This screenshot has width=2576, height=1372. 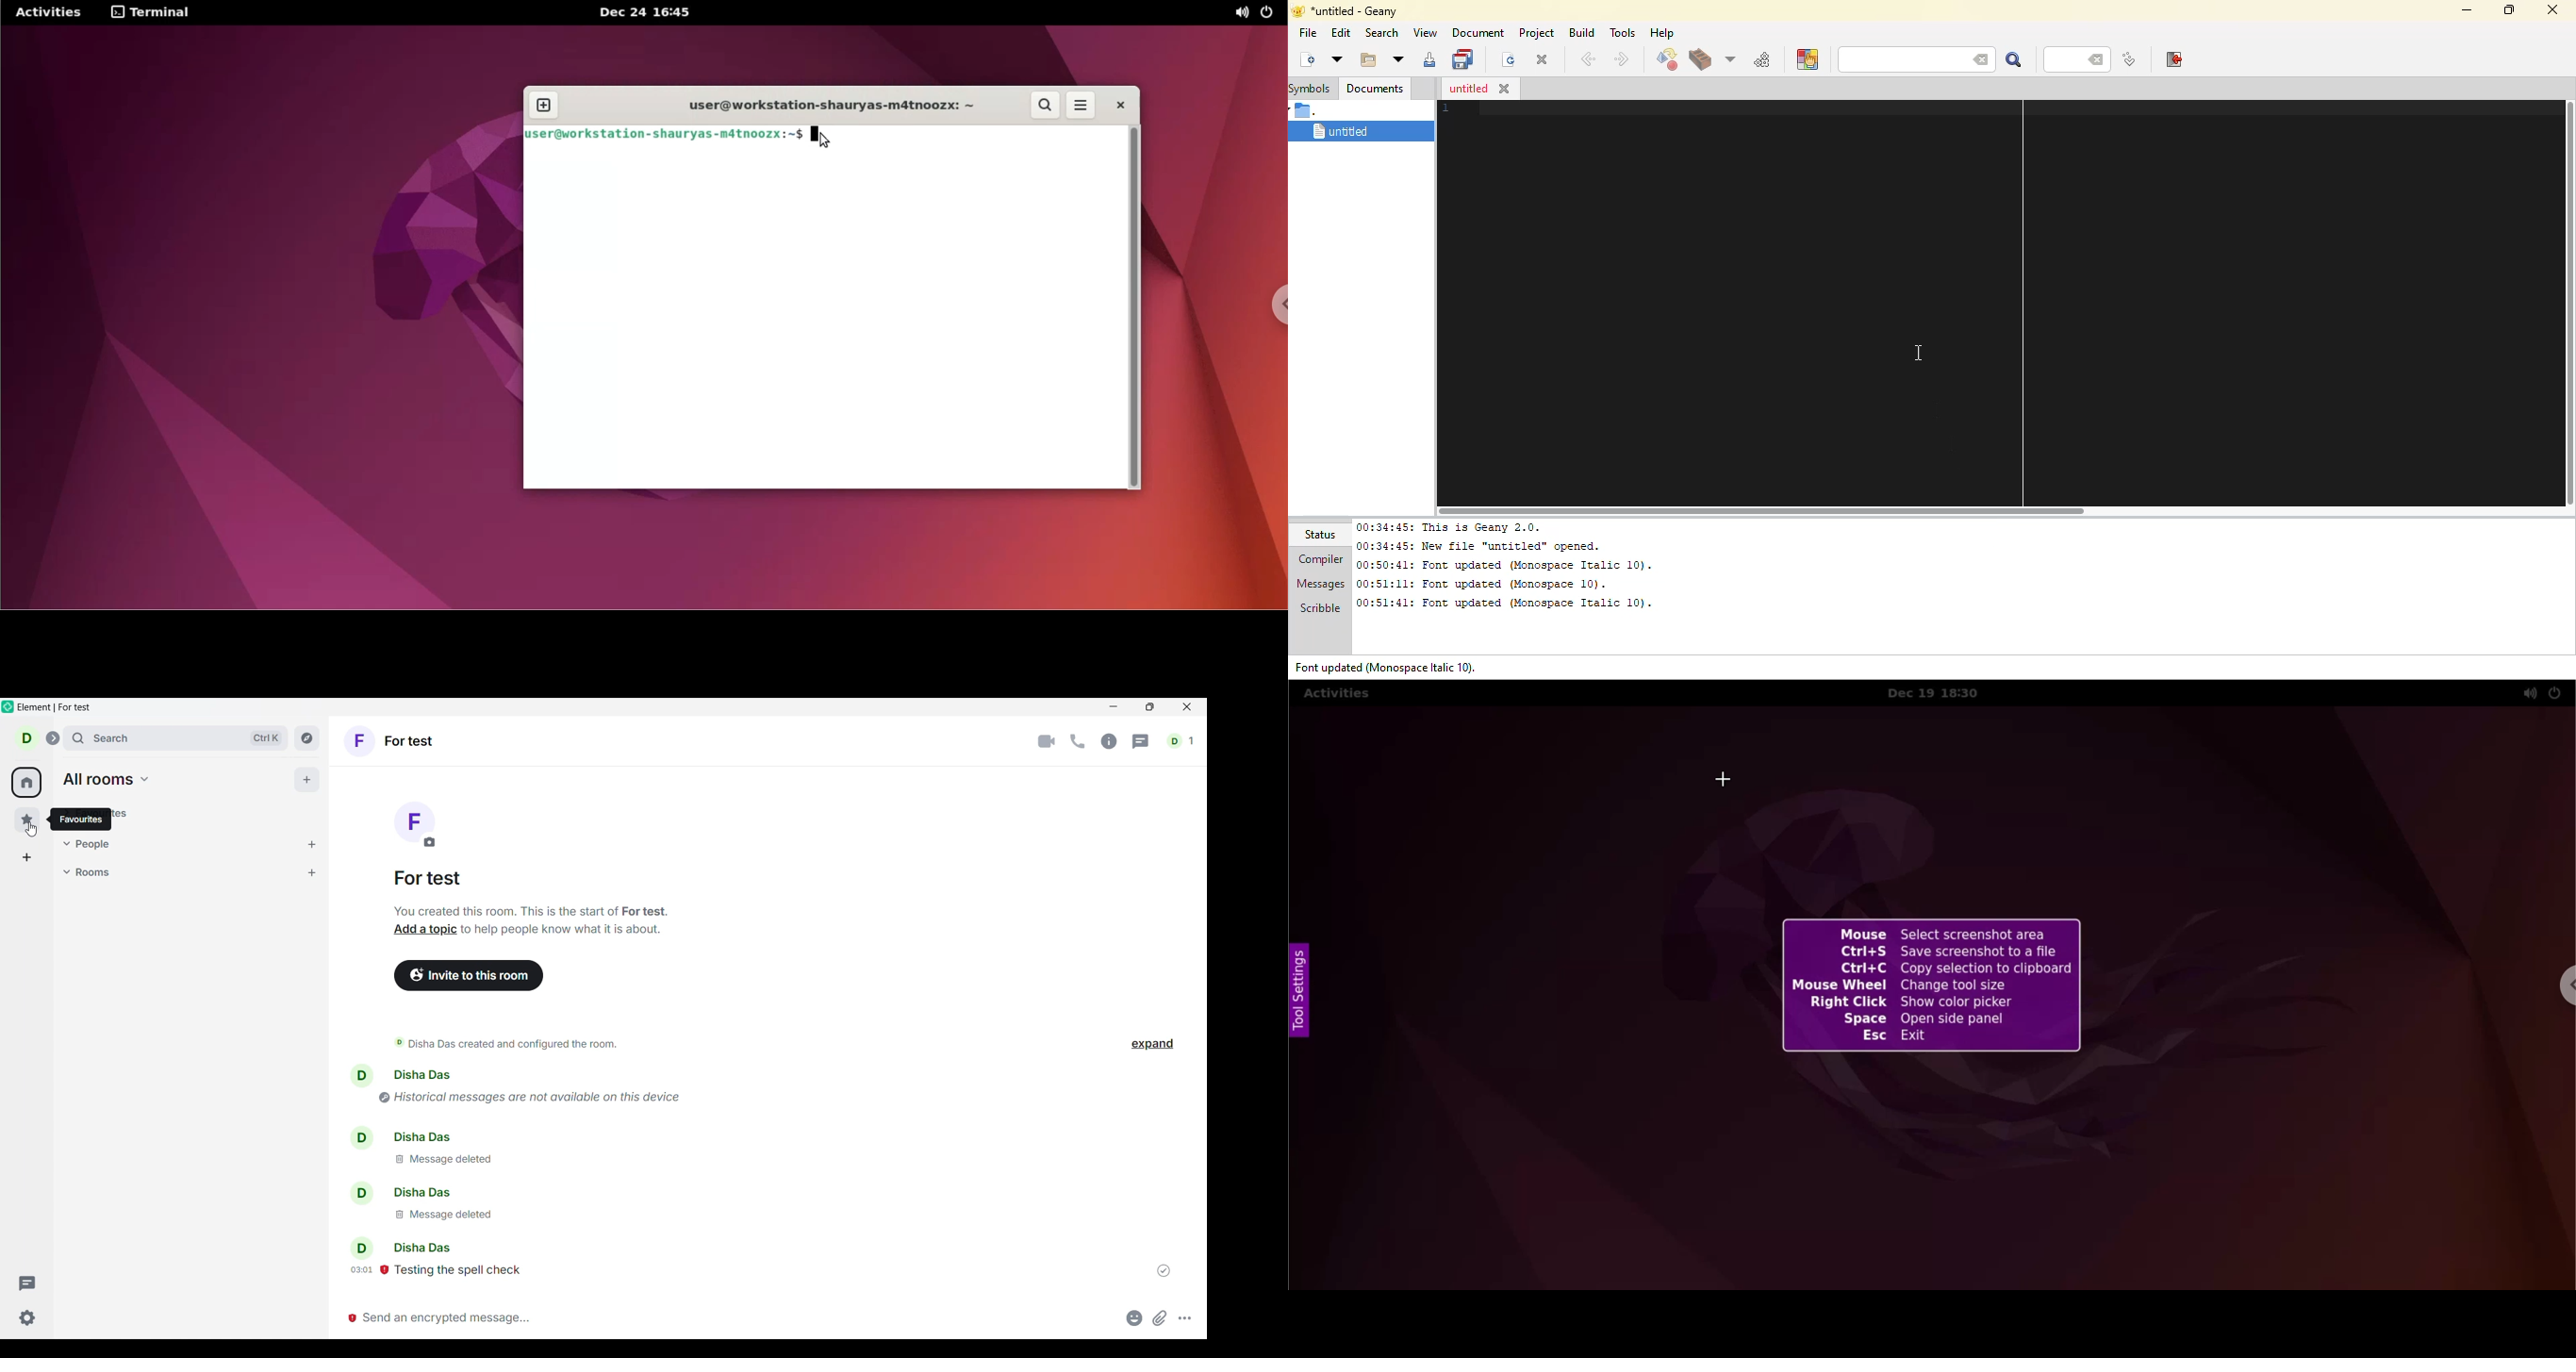 What do you see at coordinates (1109, 741) in the screenshot?
I see `Info` at bounding box center [1109, 741].